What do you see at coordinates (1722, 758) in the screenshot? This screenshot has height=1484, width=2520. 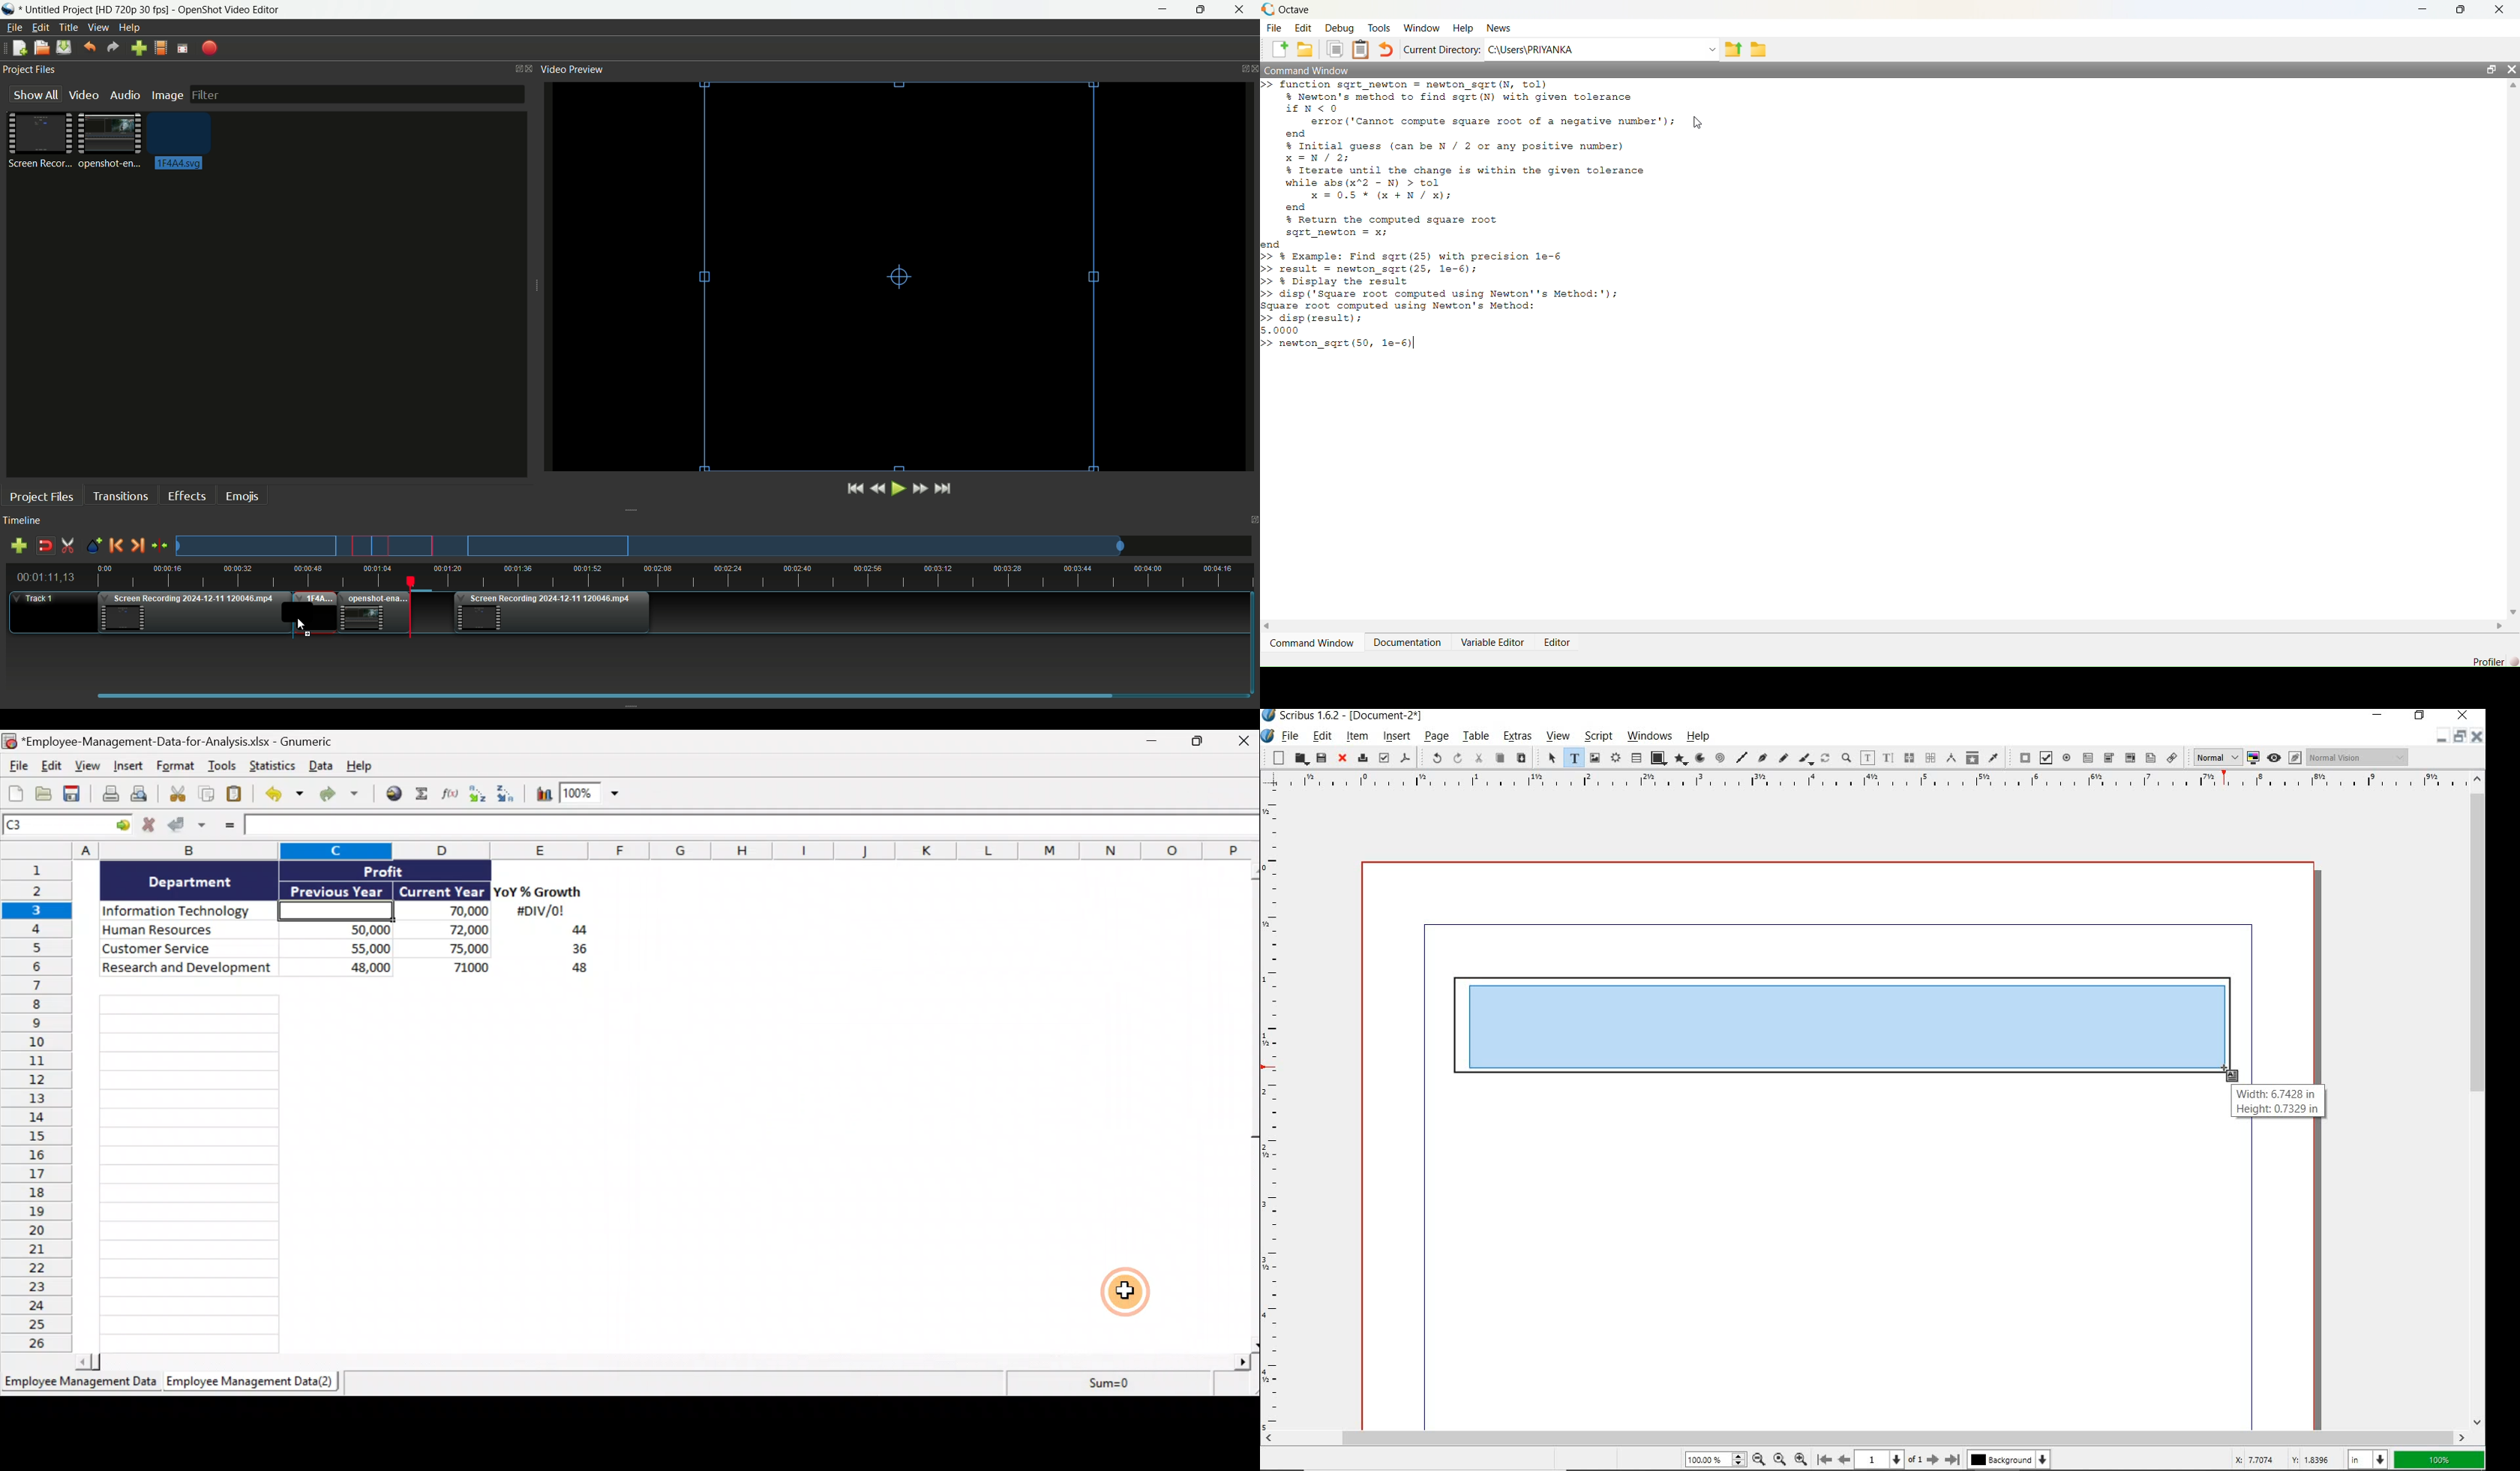 I see `spiral` at bounding box center [1722, 758].